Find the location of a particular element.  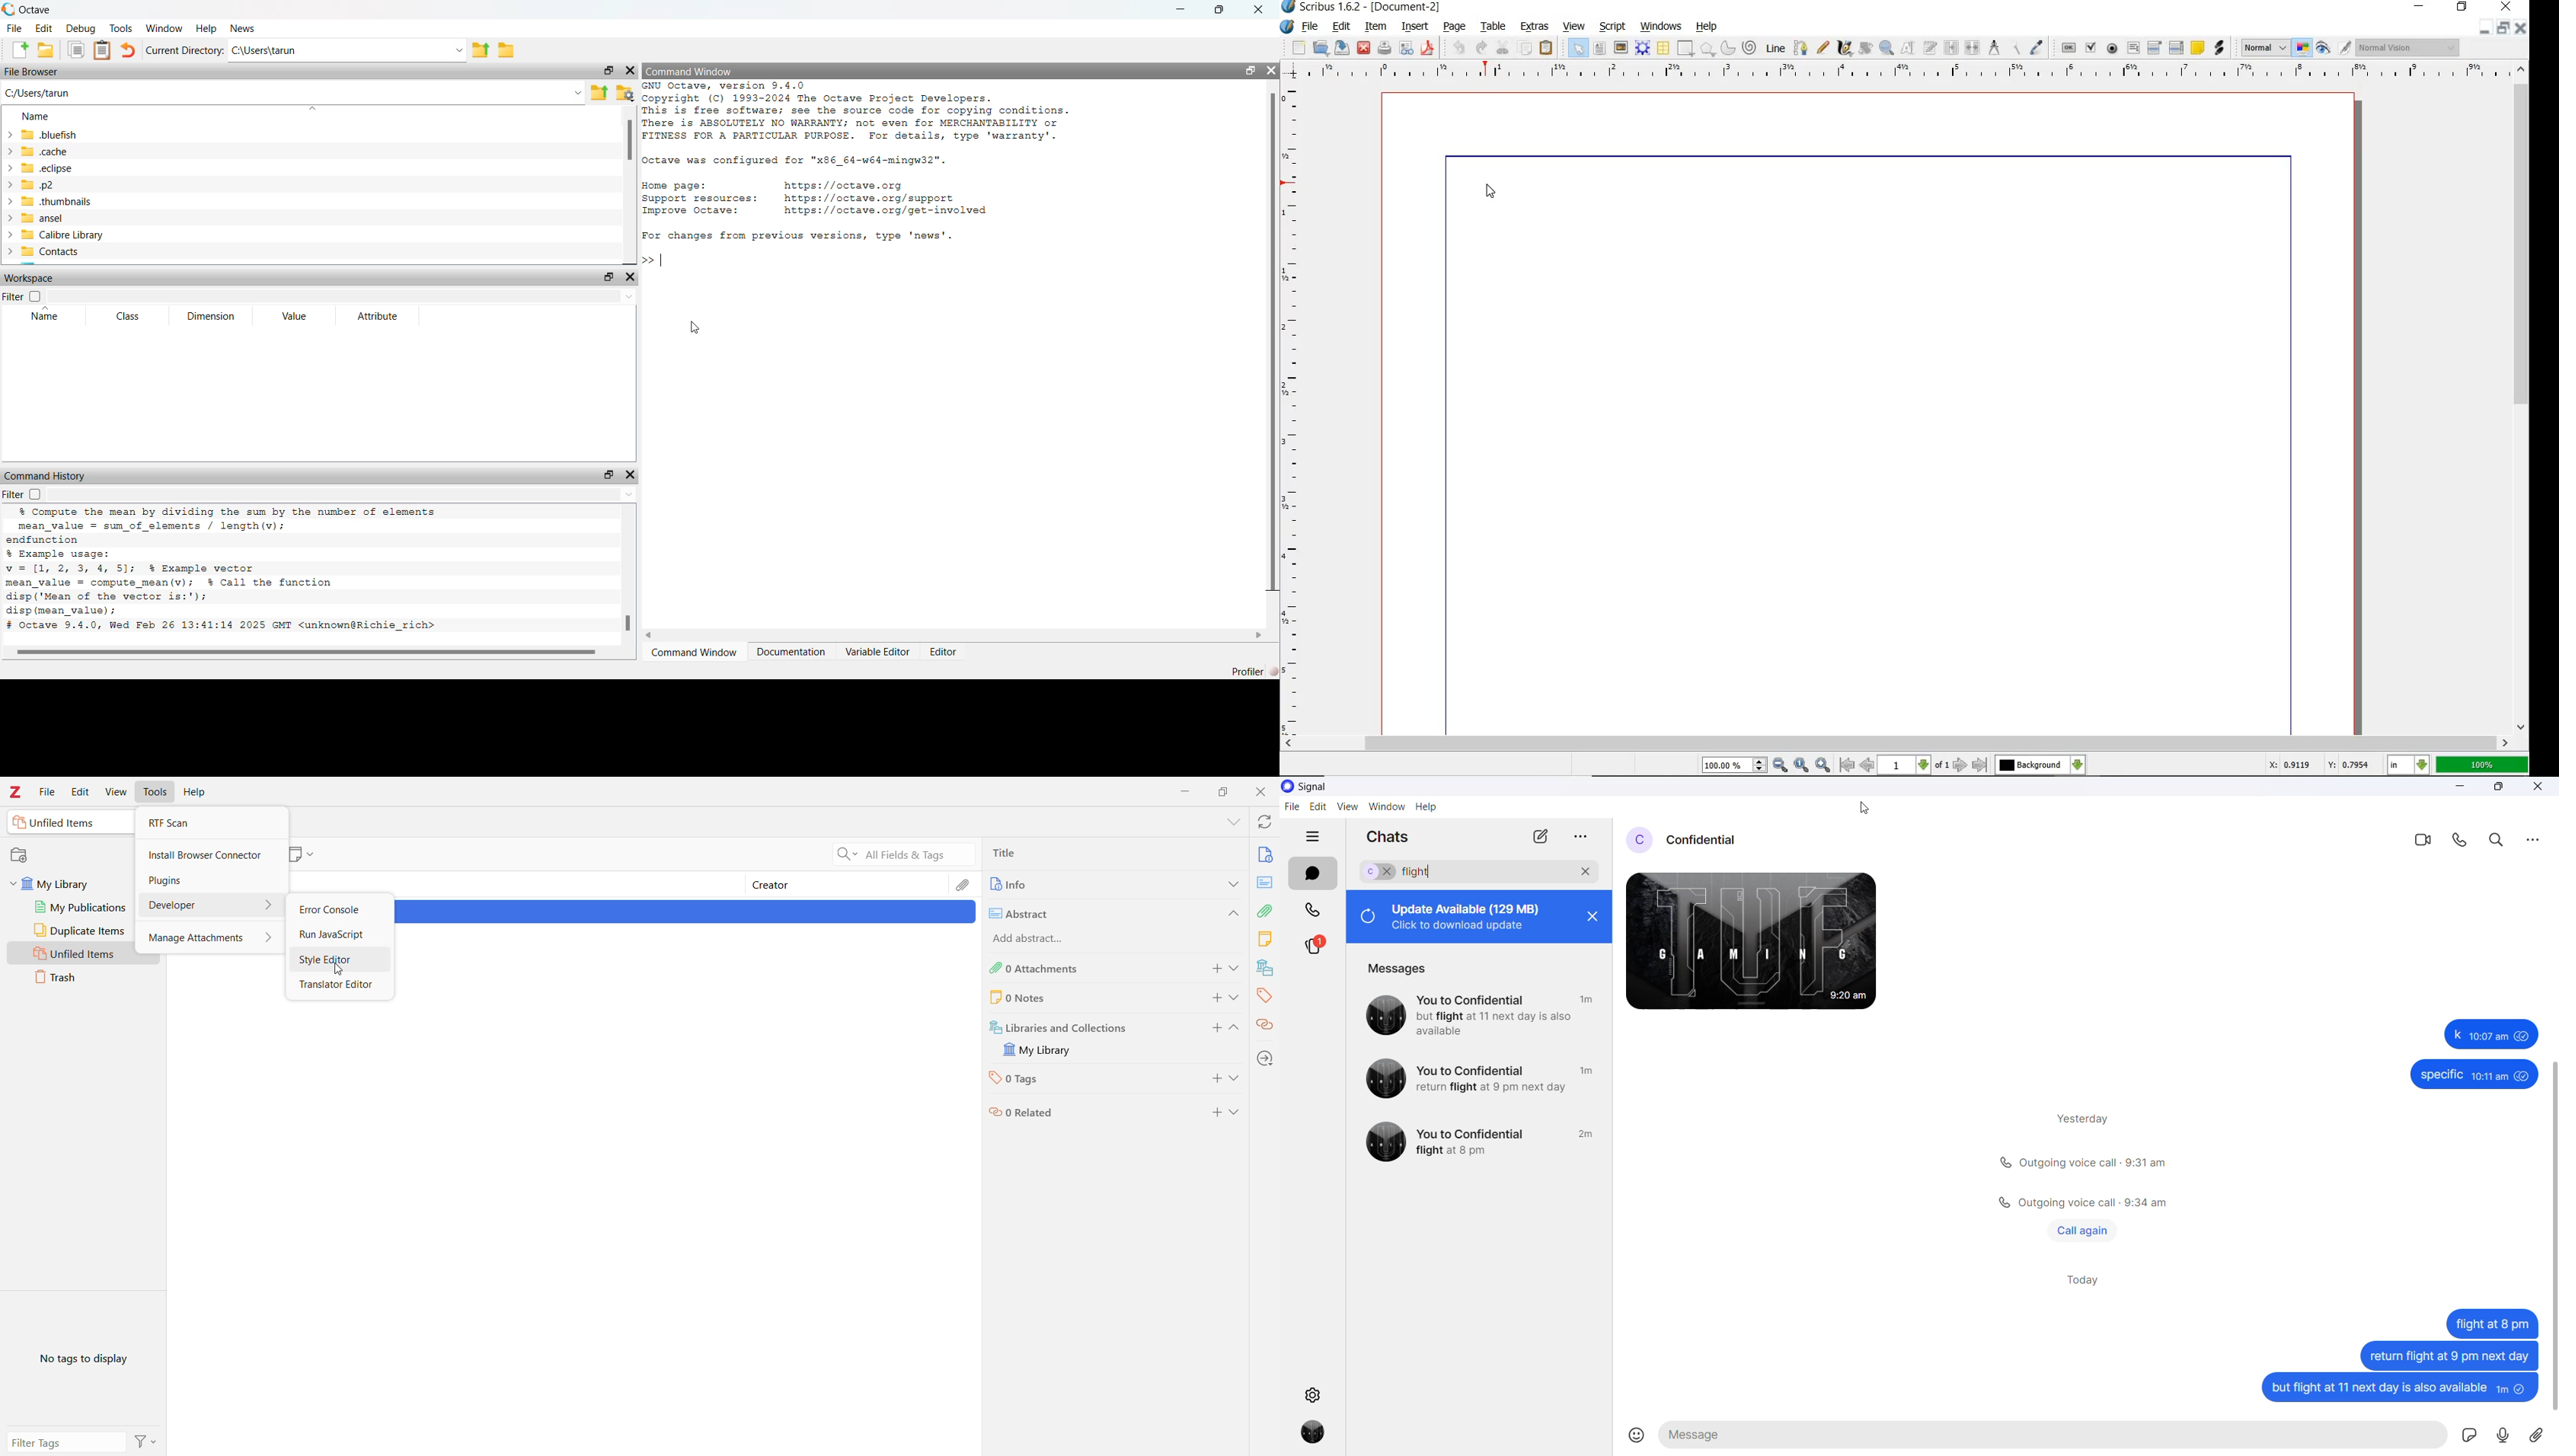

go to next page is located at coordinates (1961, 766).